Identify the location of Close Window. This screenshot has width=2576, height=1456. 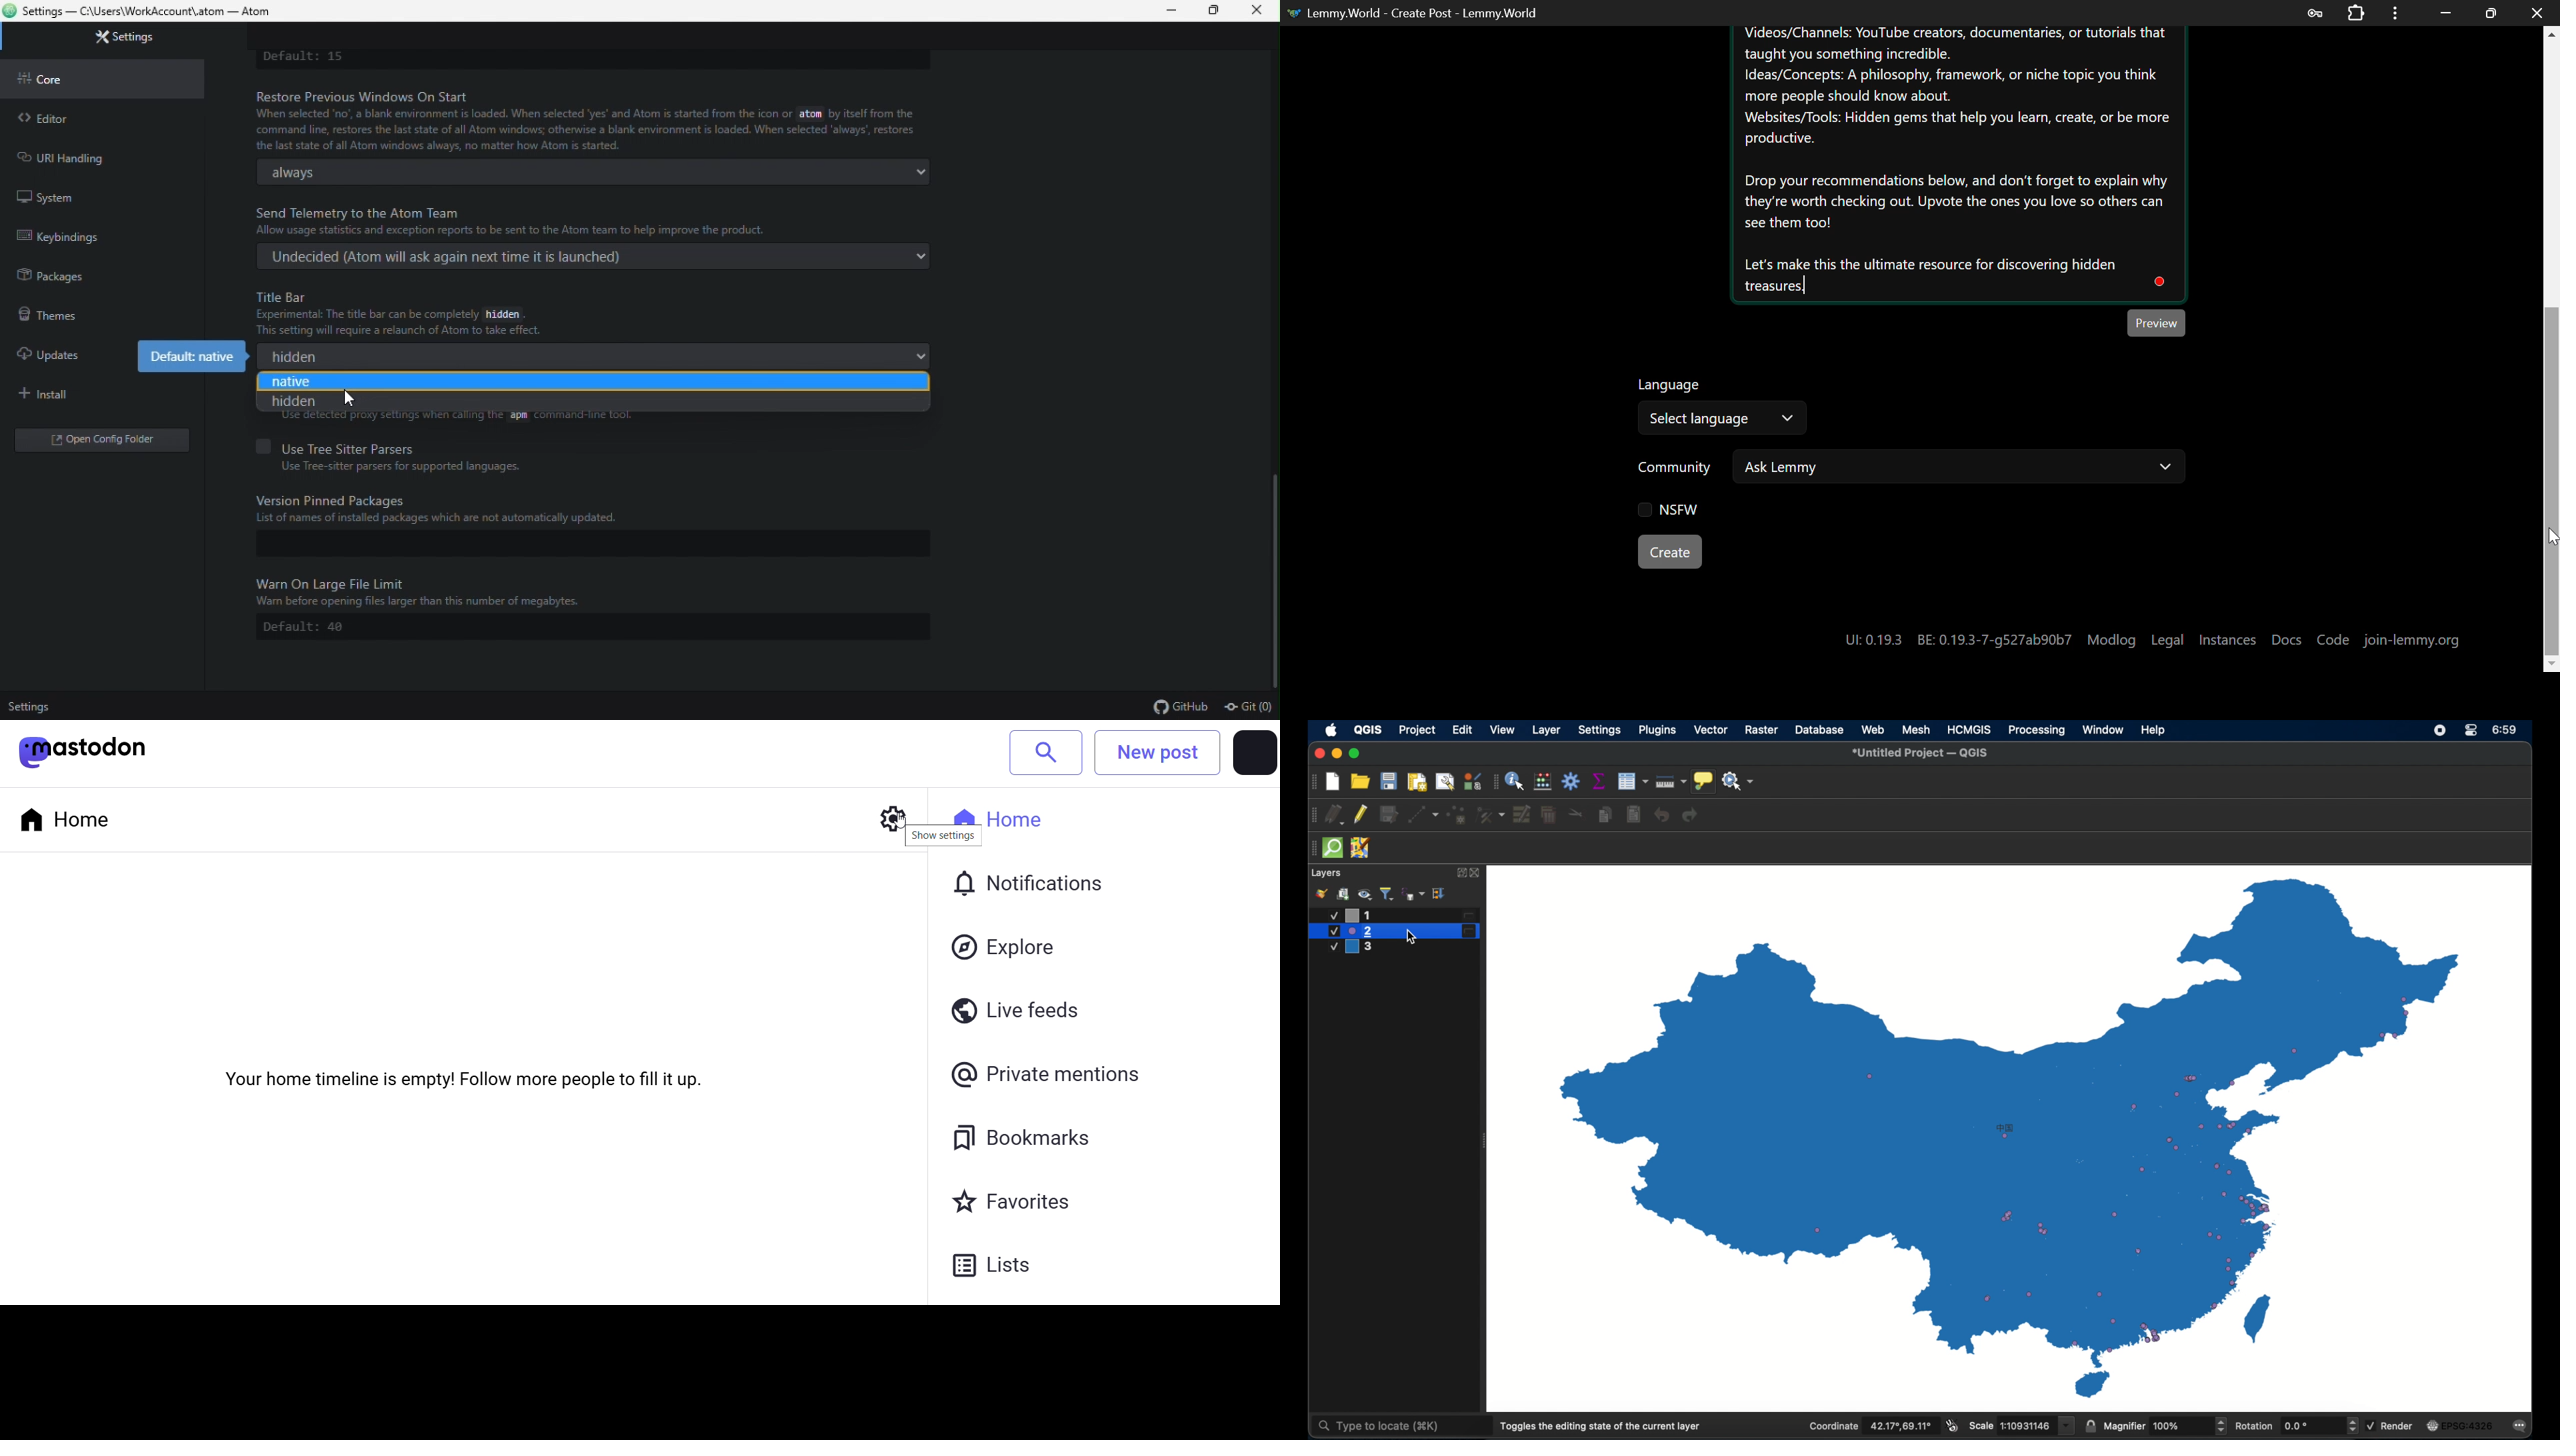
(2537, 11).